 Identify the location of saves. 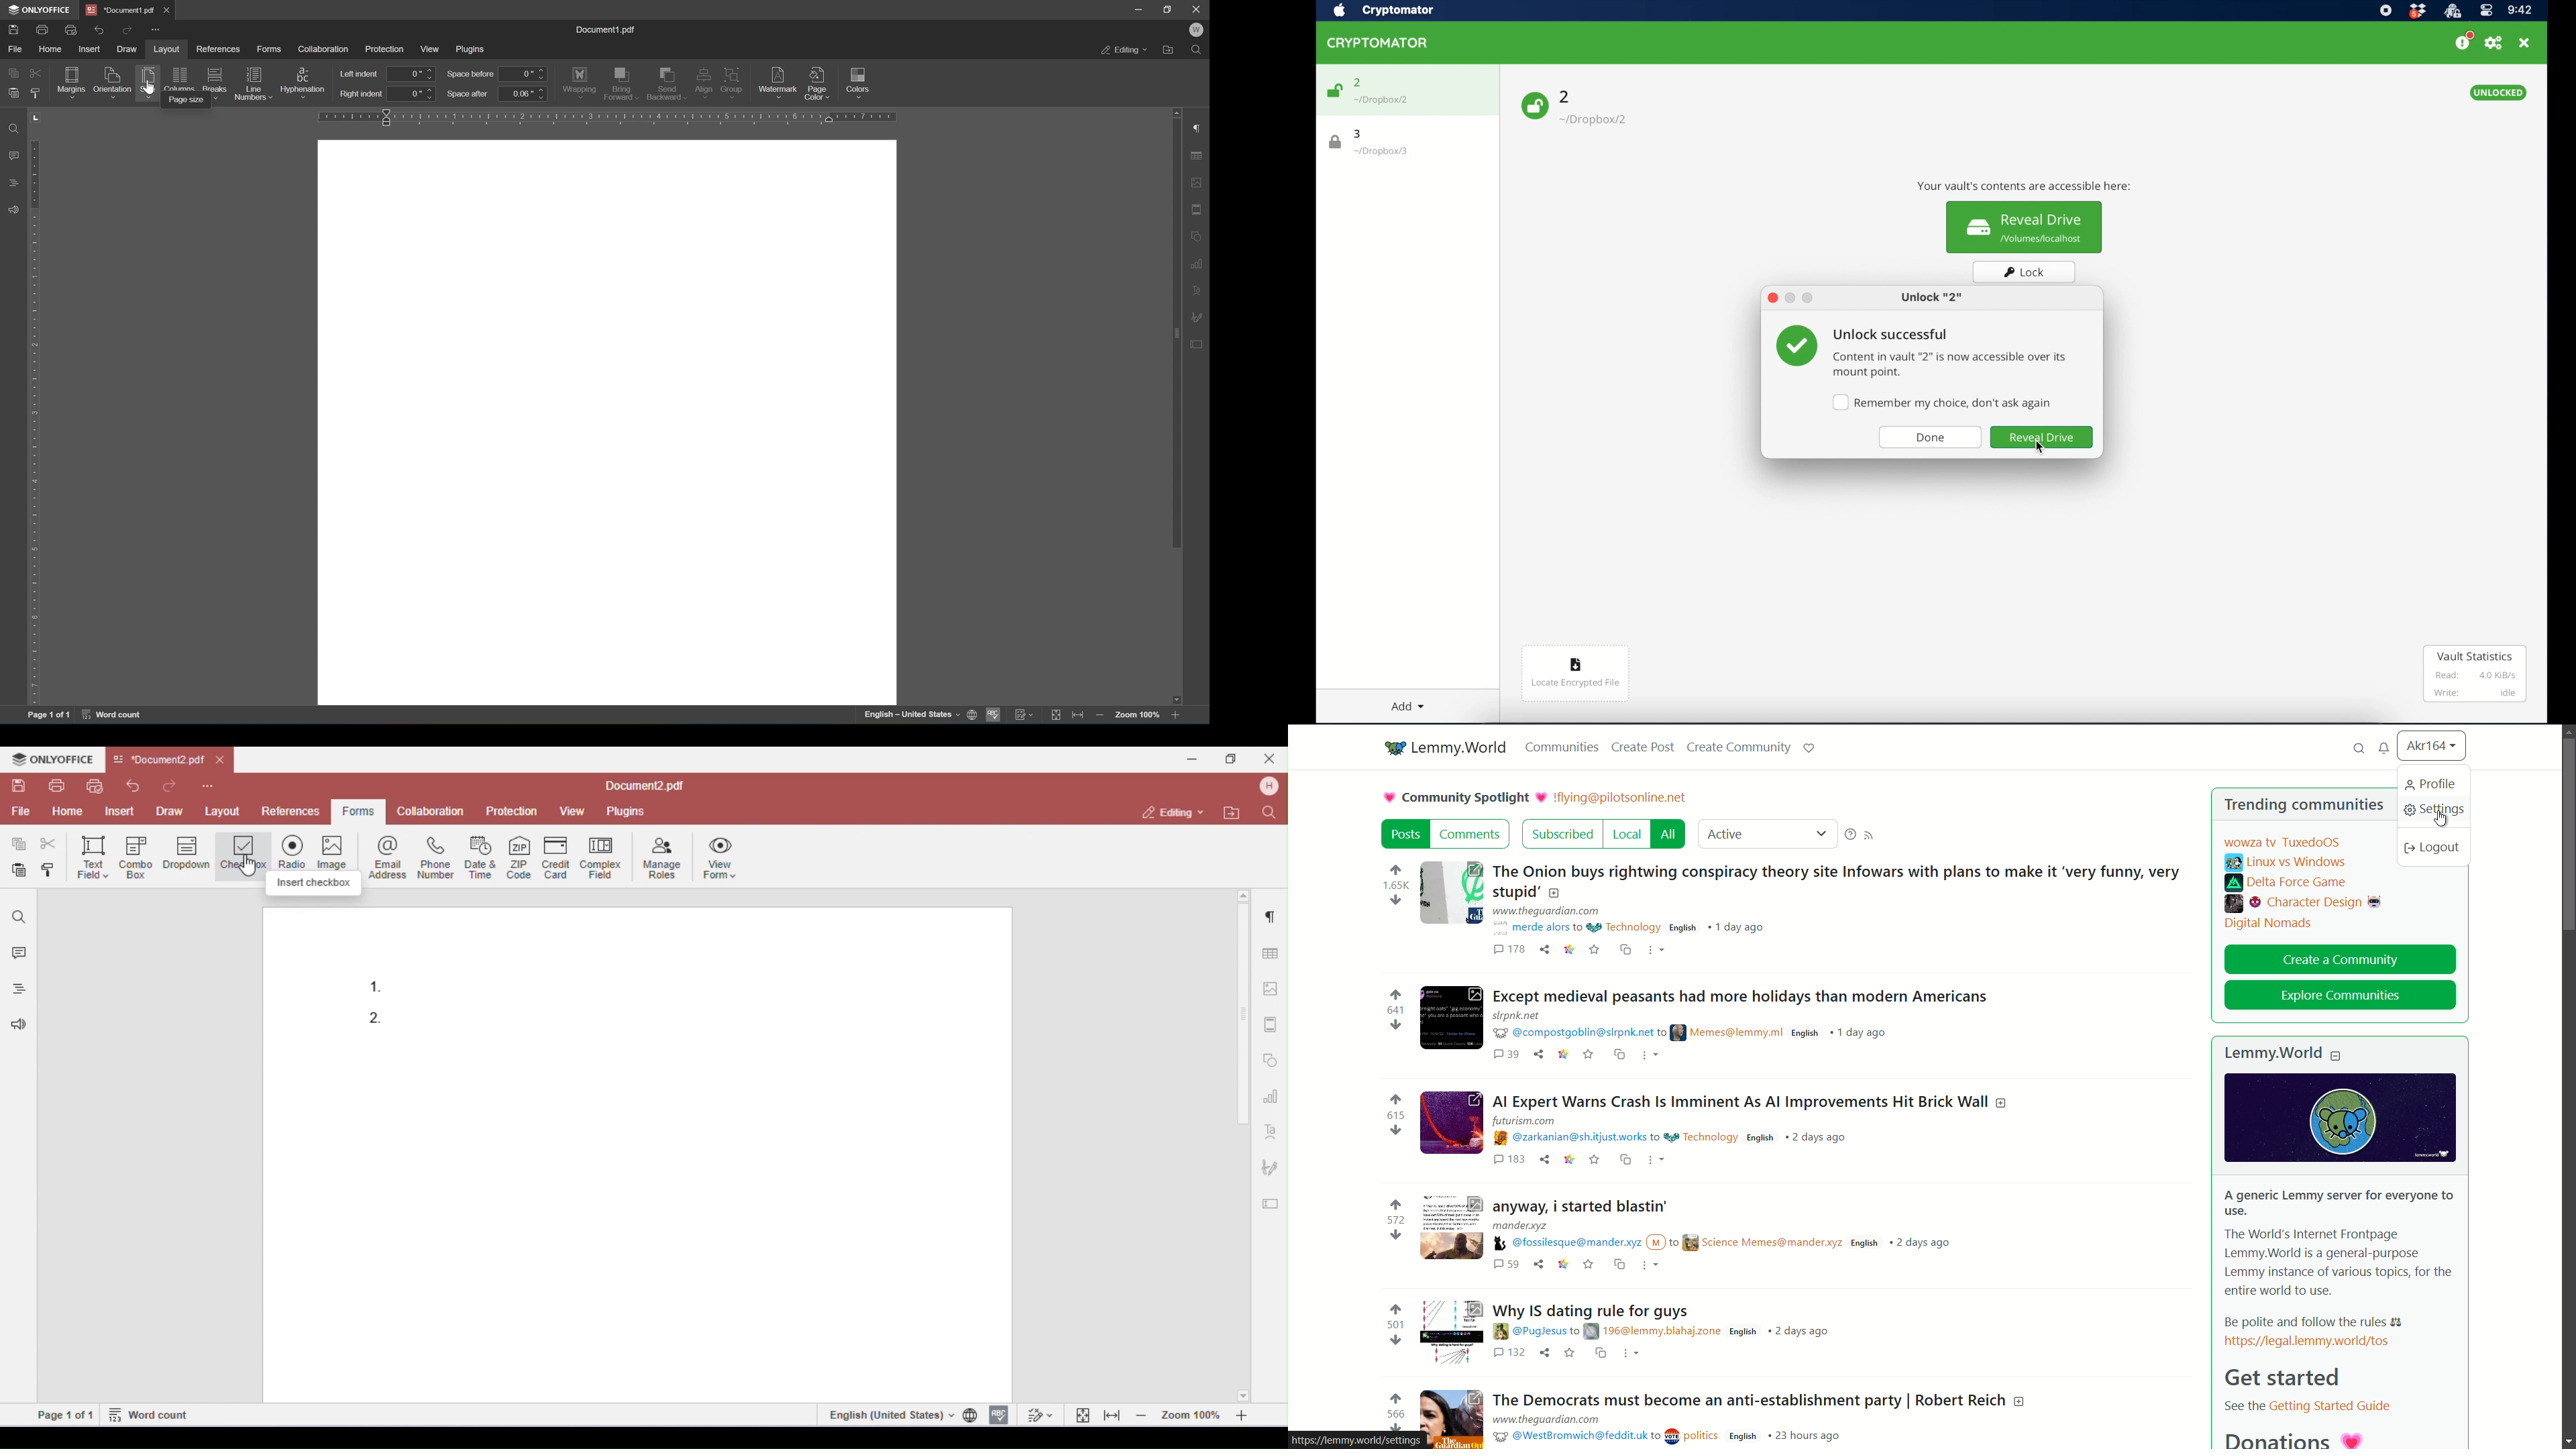
(1593, 949).